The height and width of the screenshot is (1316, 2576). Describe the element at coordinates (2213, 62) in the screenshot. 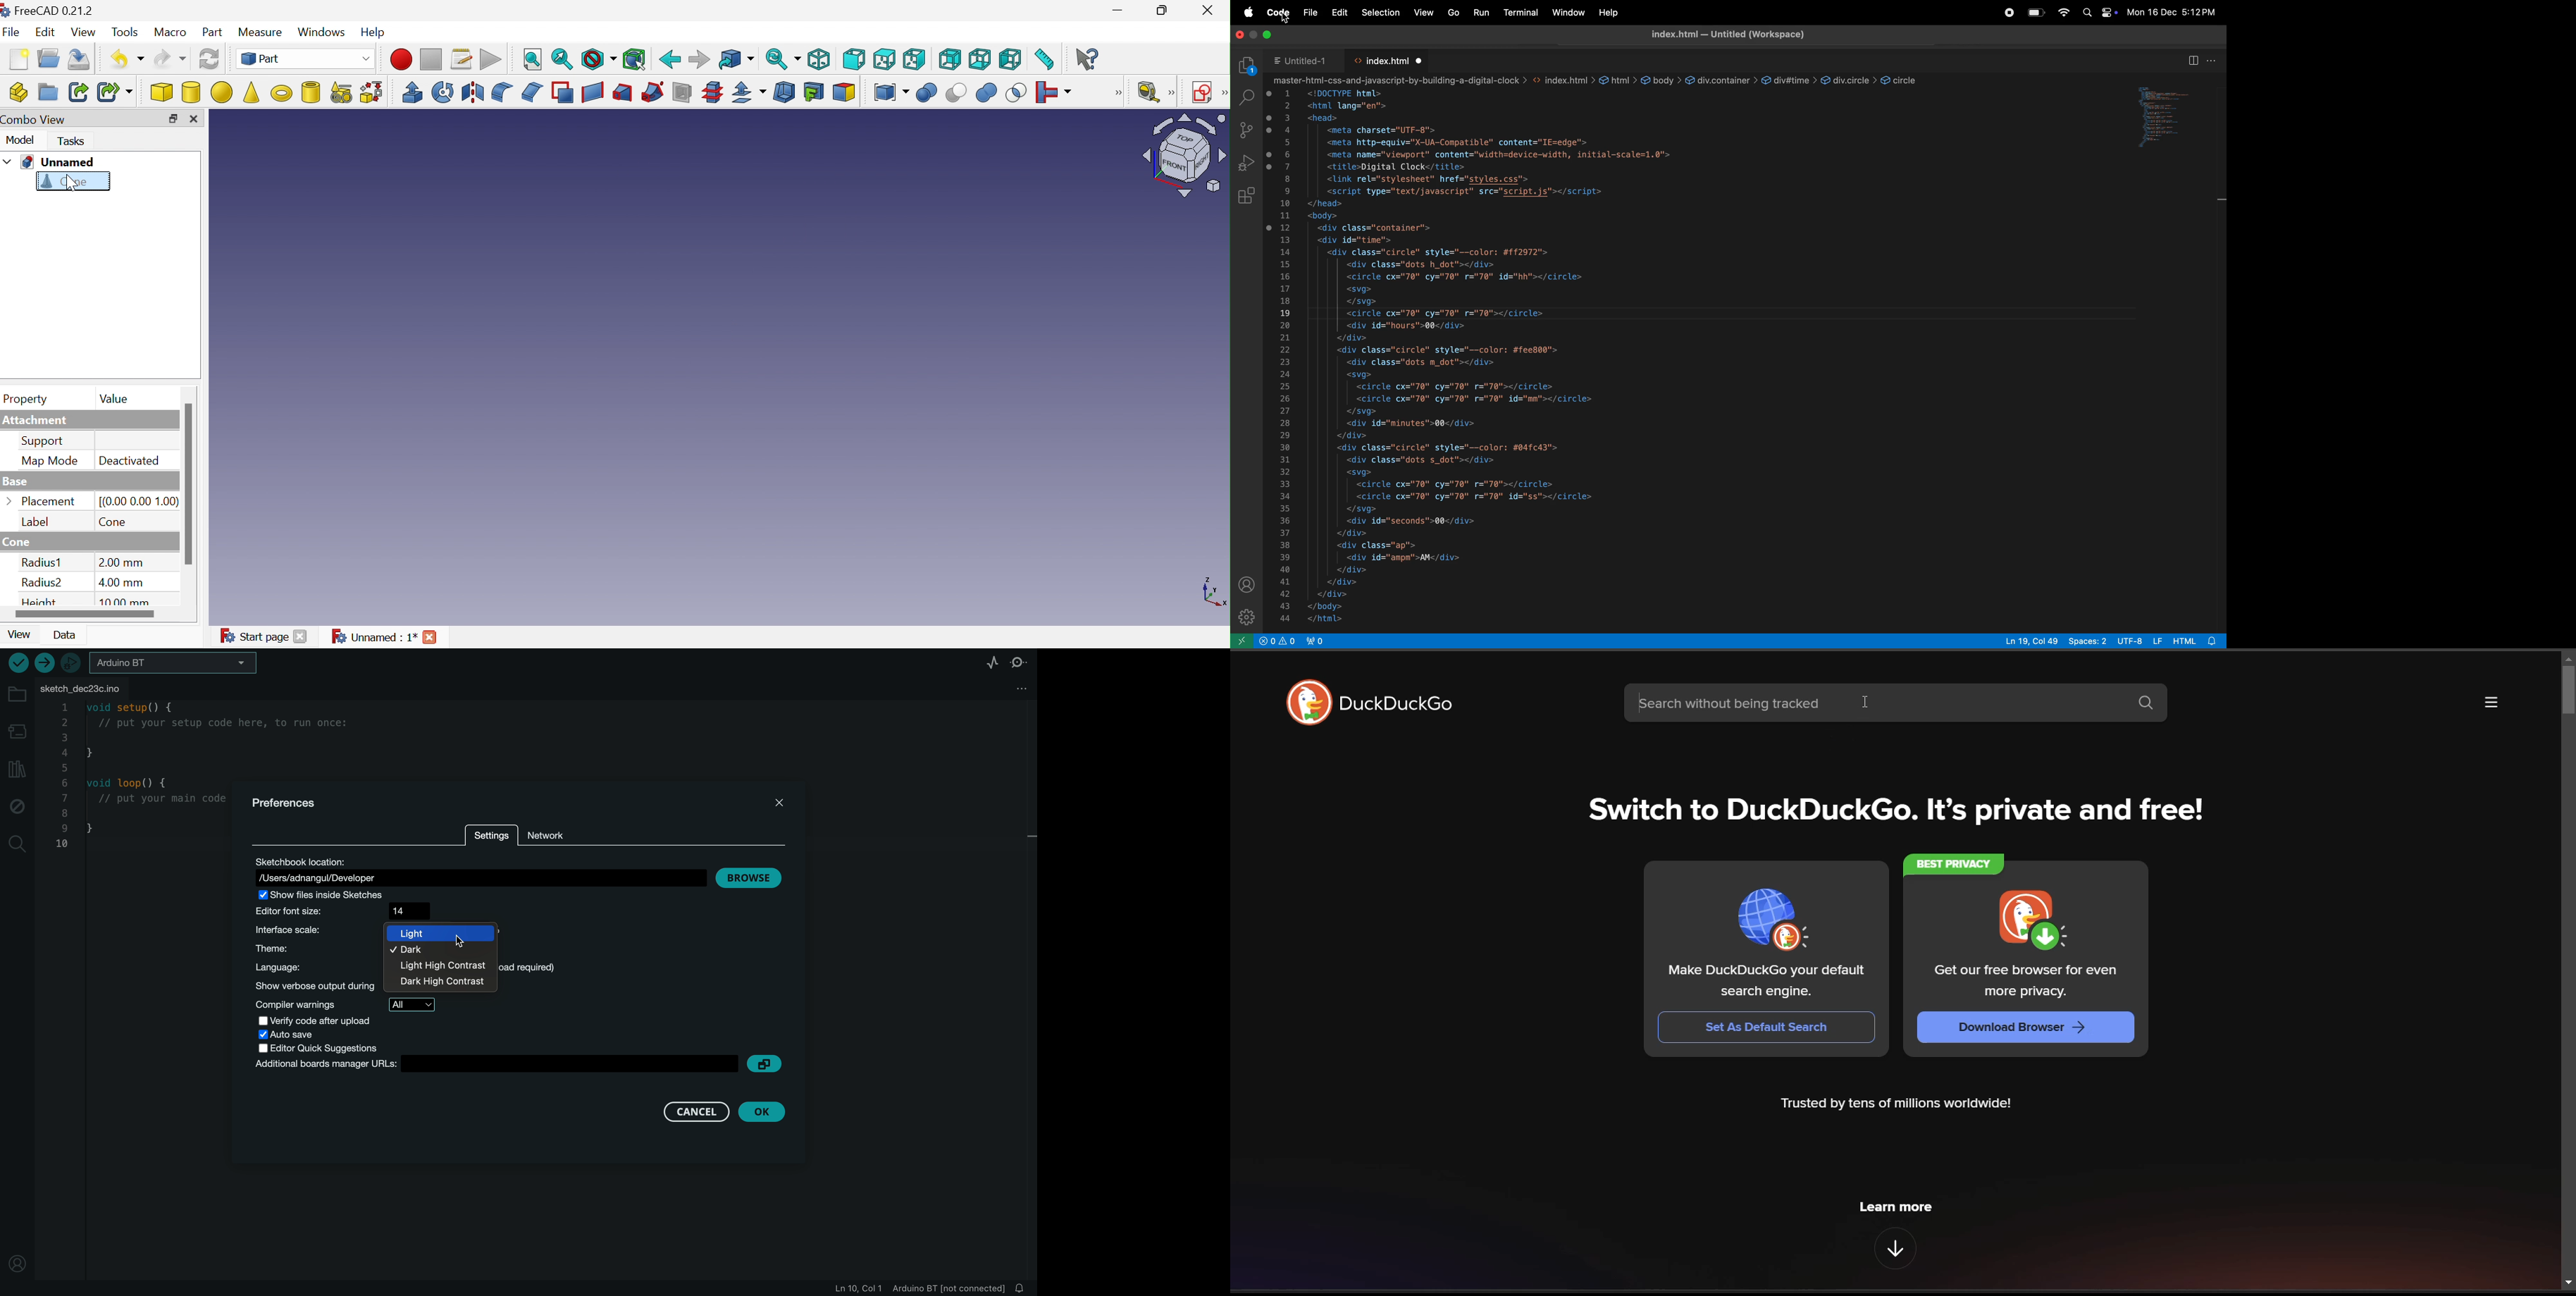

I see `options` at that location.